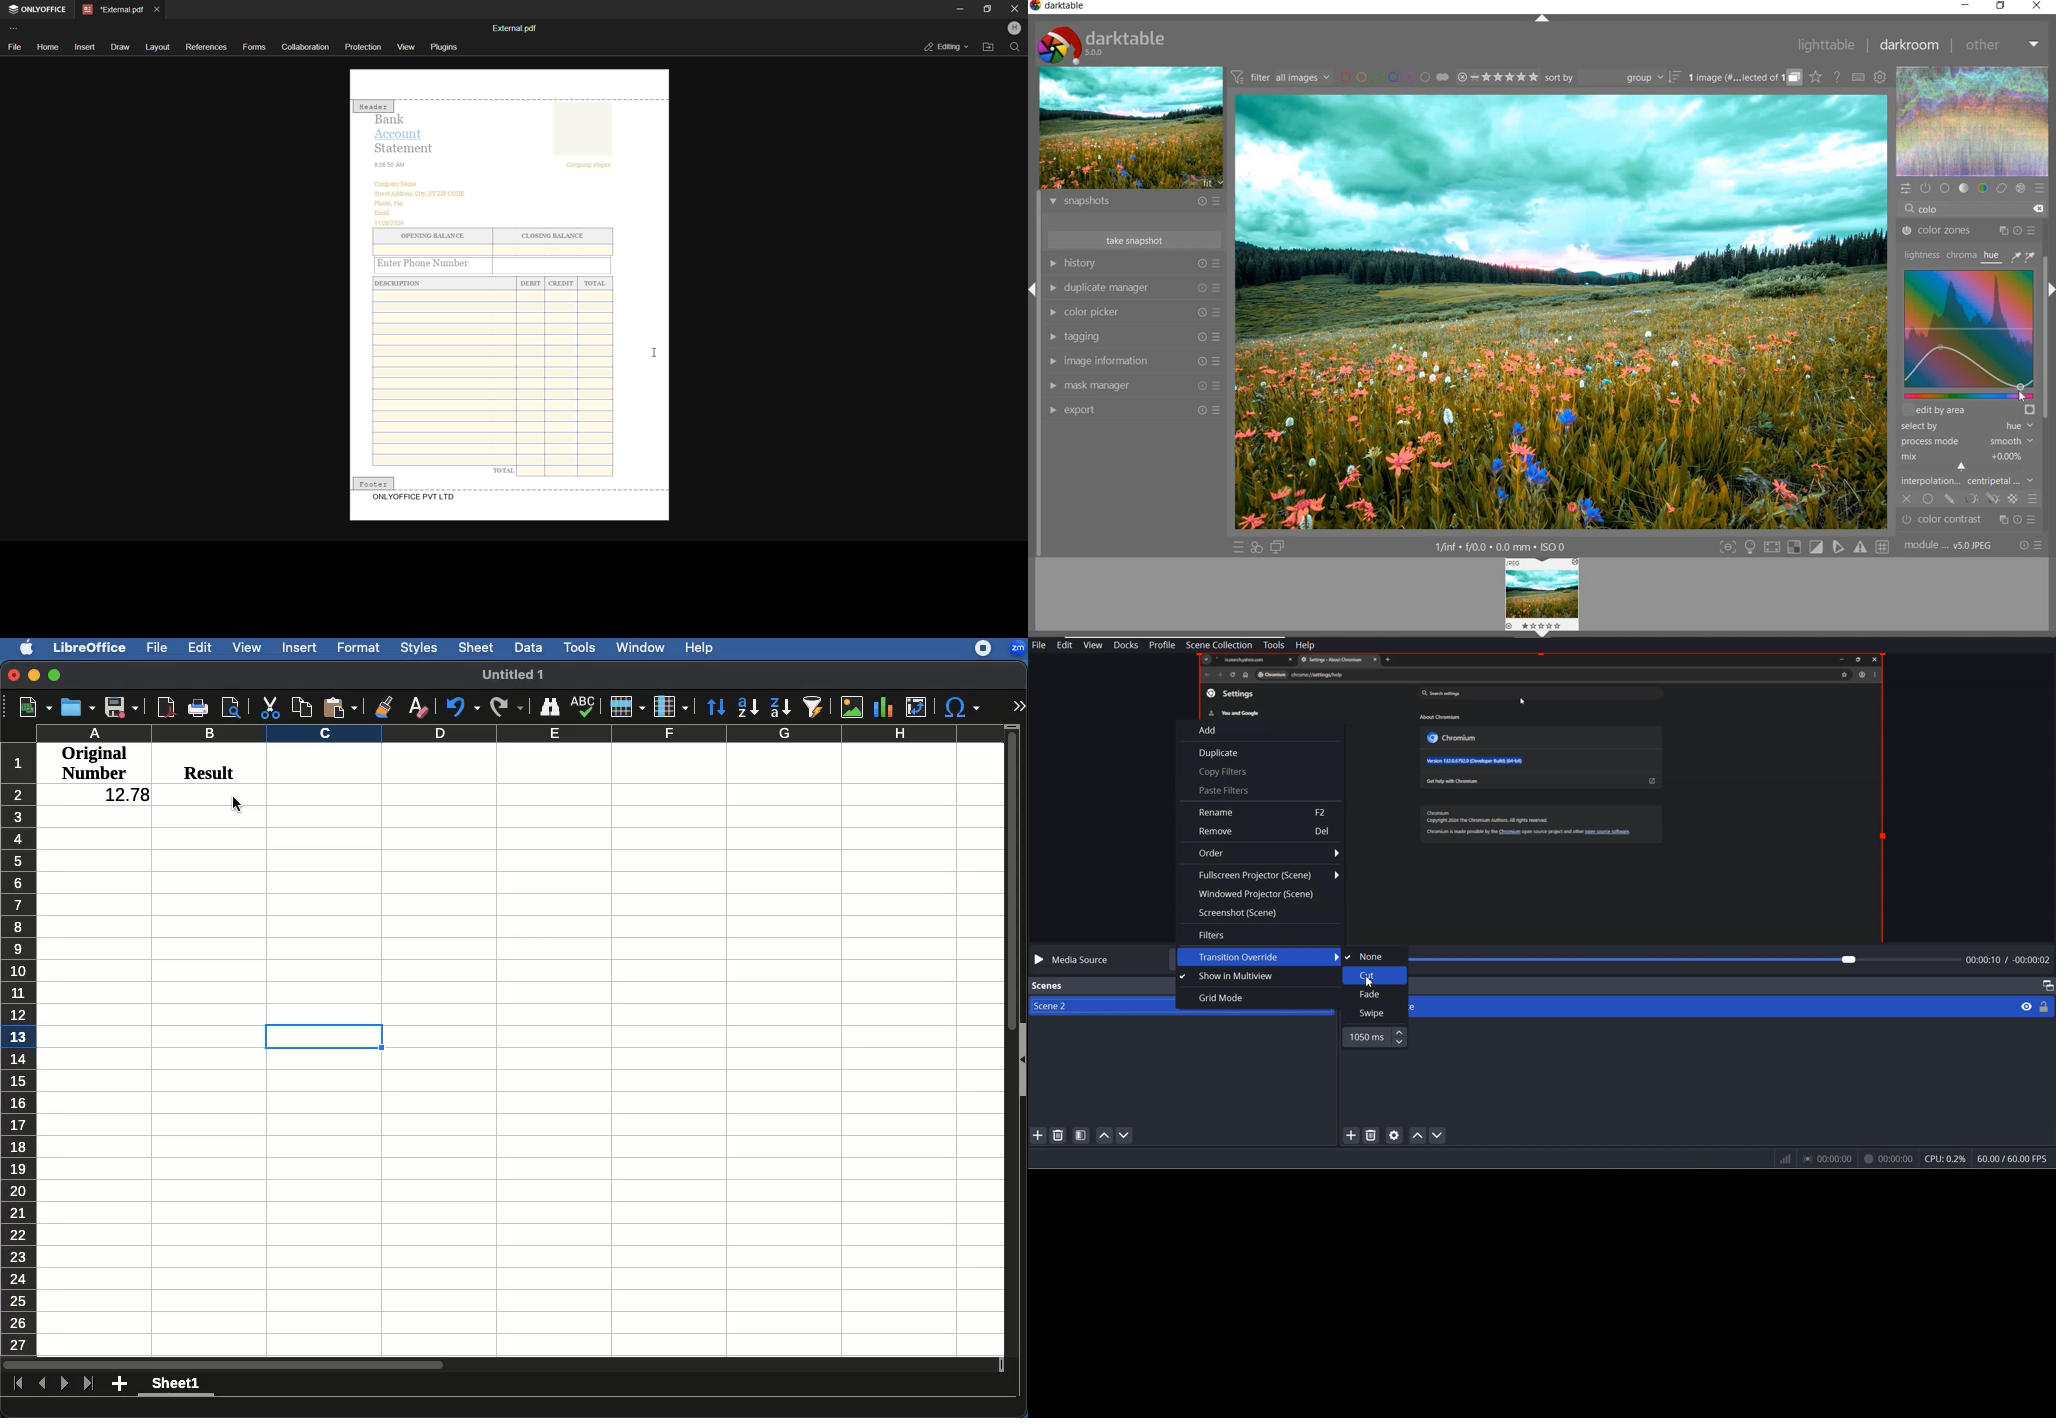 This screenshot has height=1428, width=2072. What do you see at coordinates (1133, 338) in the screenshot?
I see `tagging` at bounding box center [1133, 338].